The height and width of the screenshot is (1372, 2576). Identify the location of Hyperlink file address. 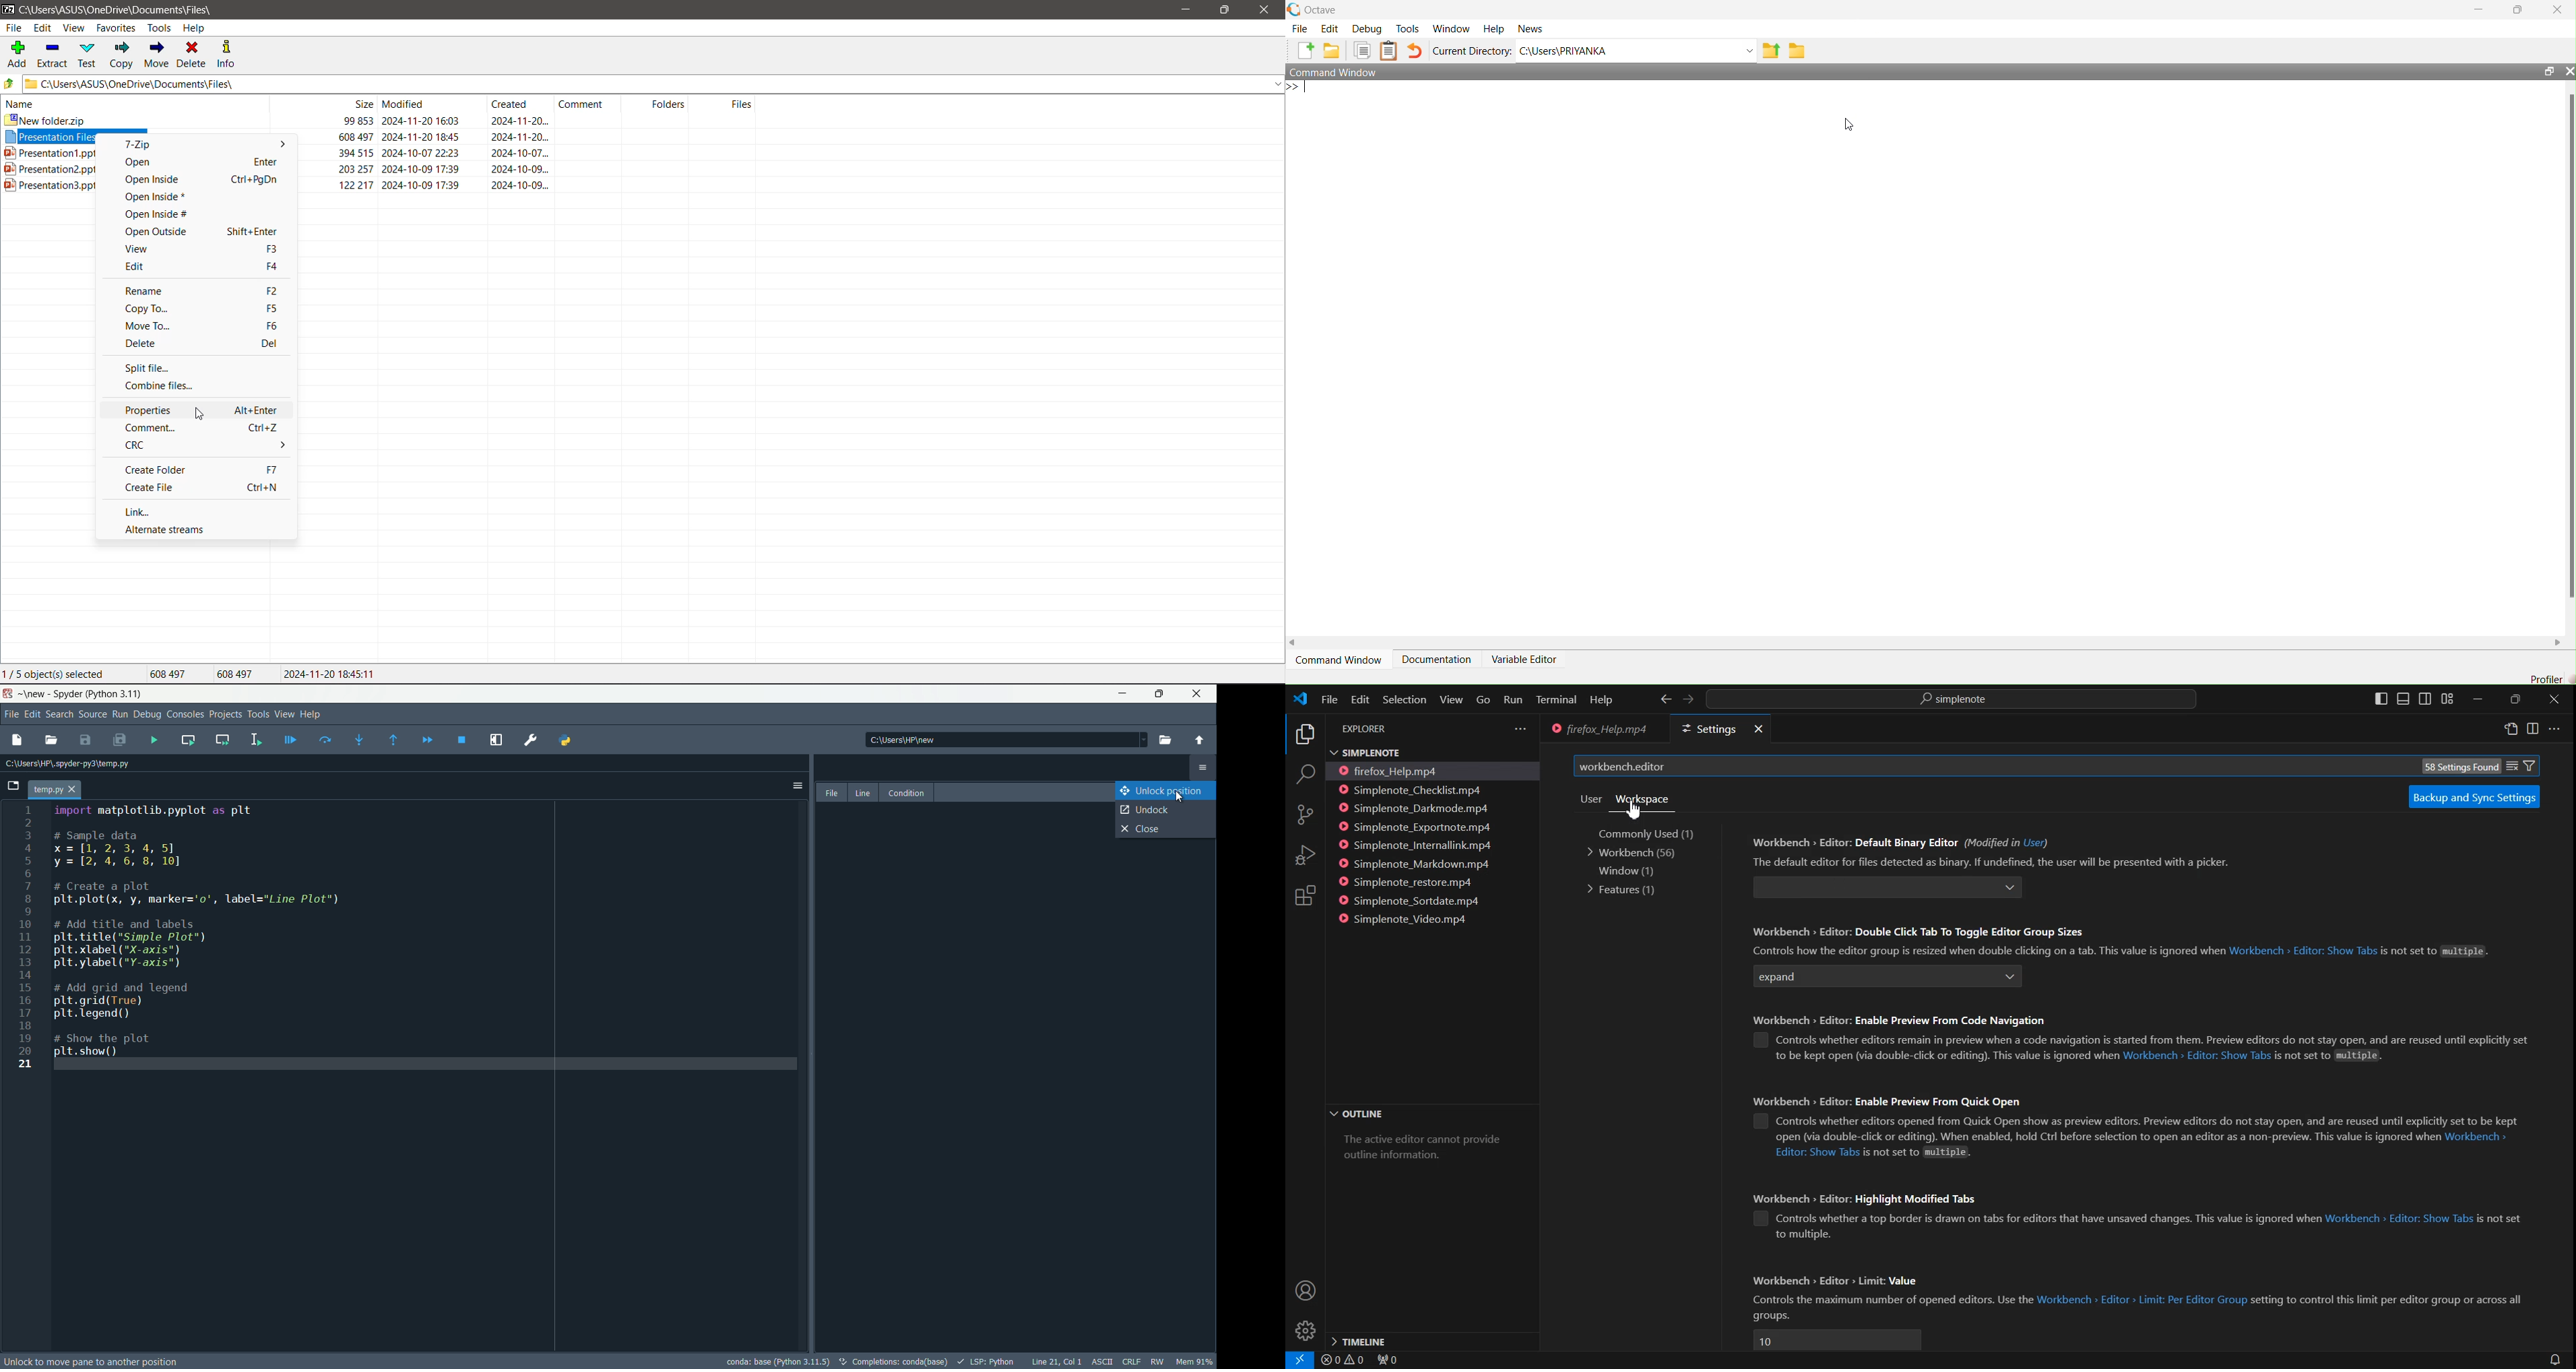
(2478, 1138).